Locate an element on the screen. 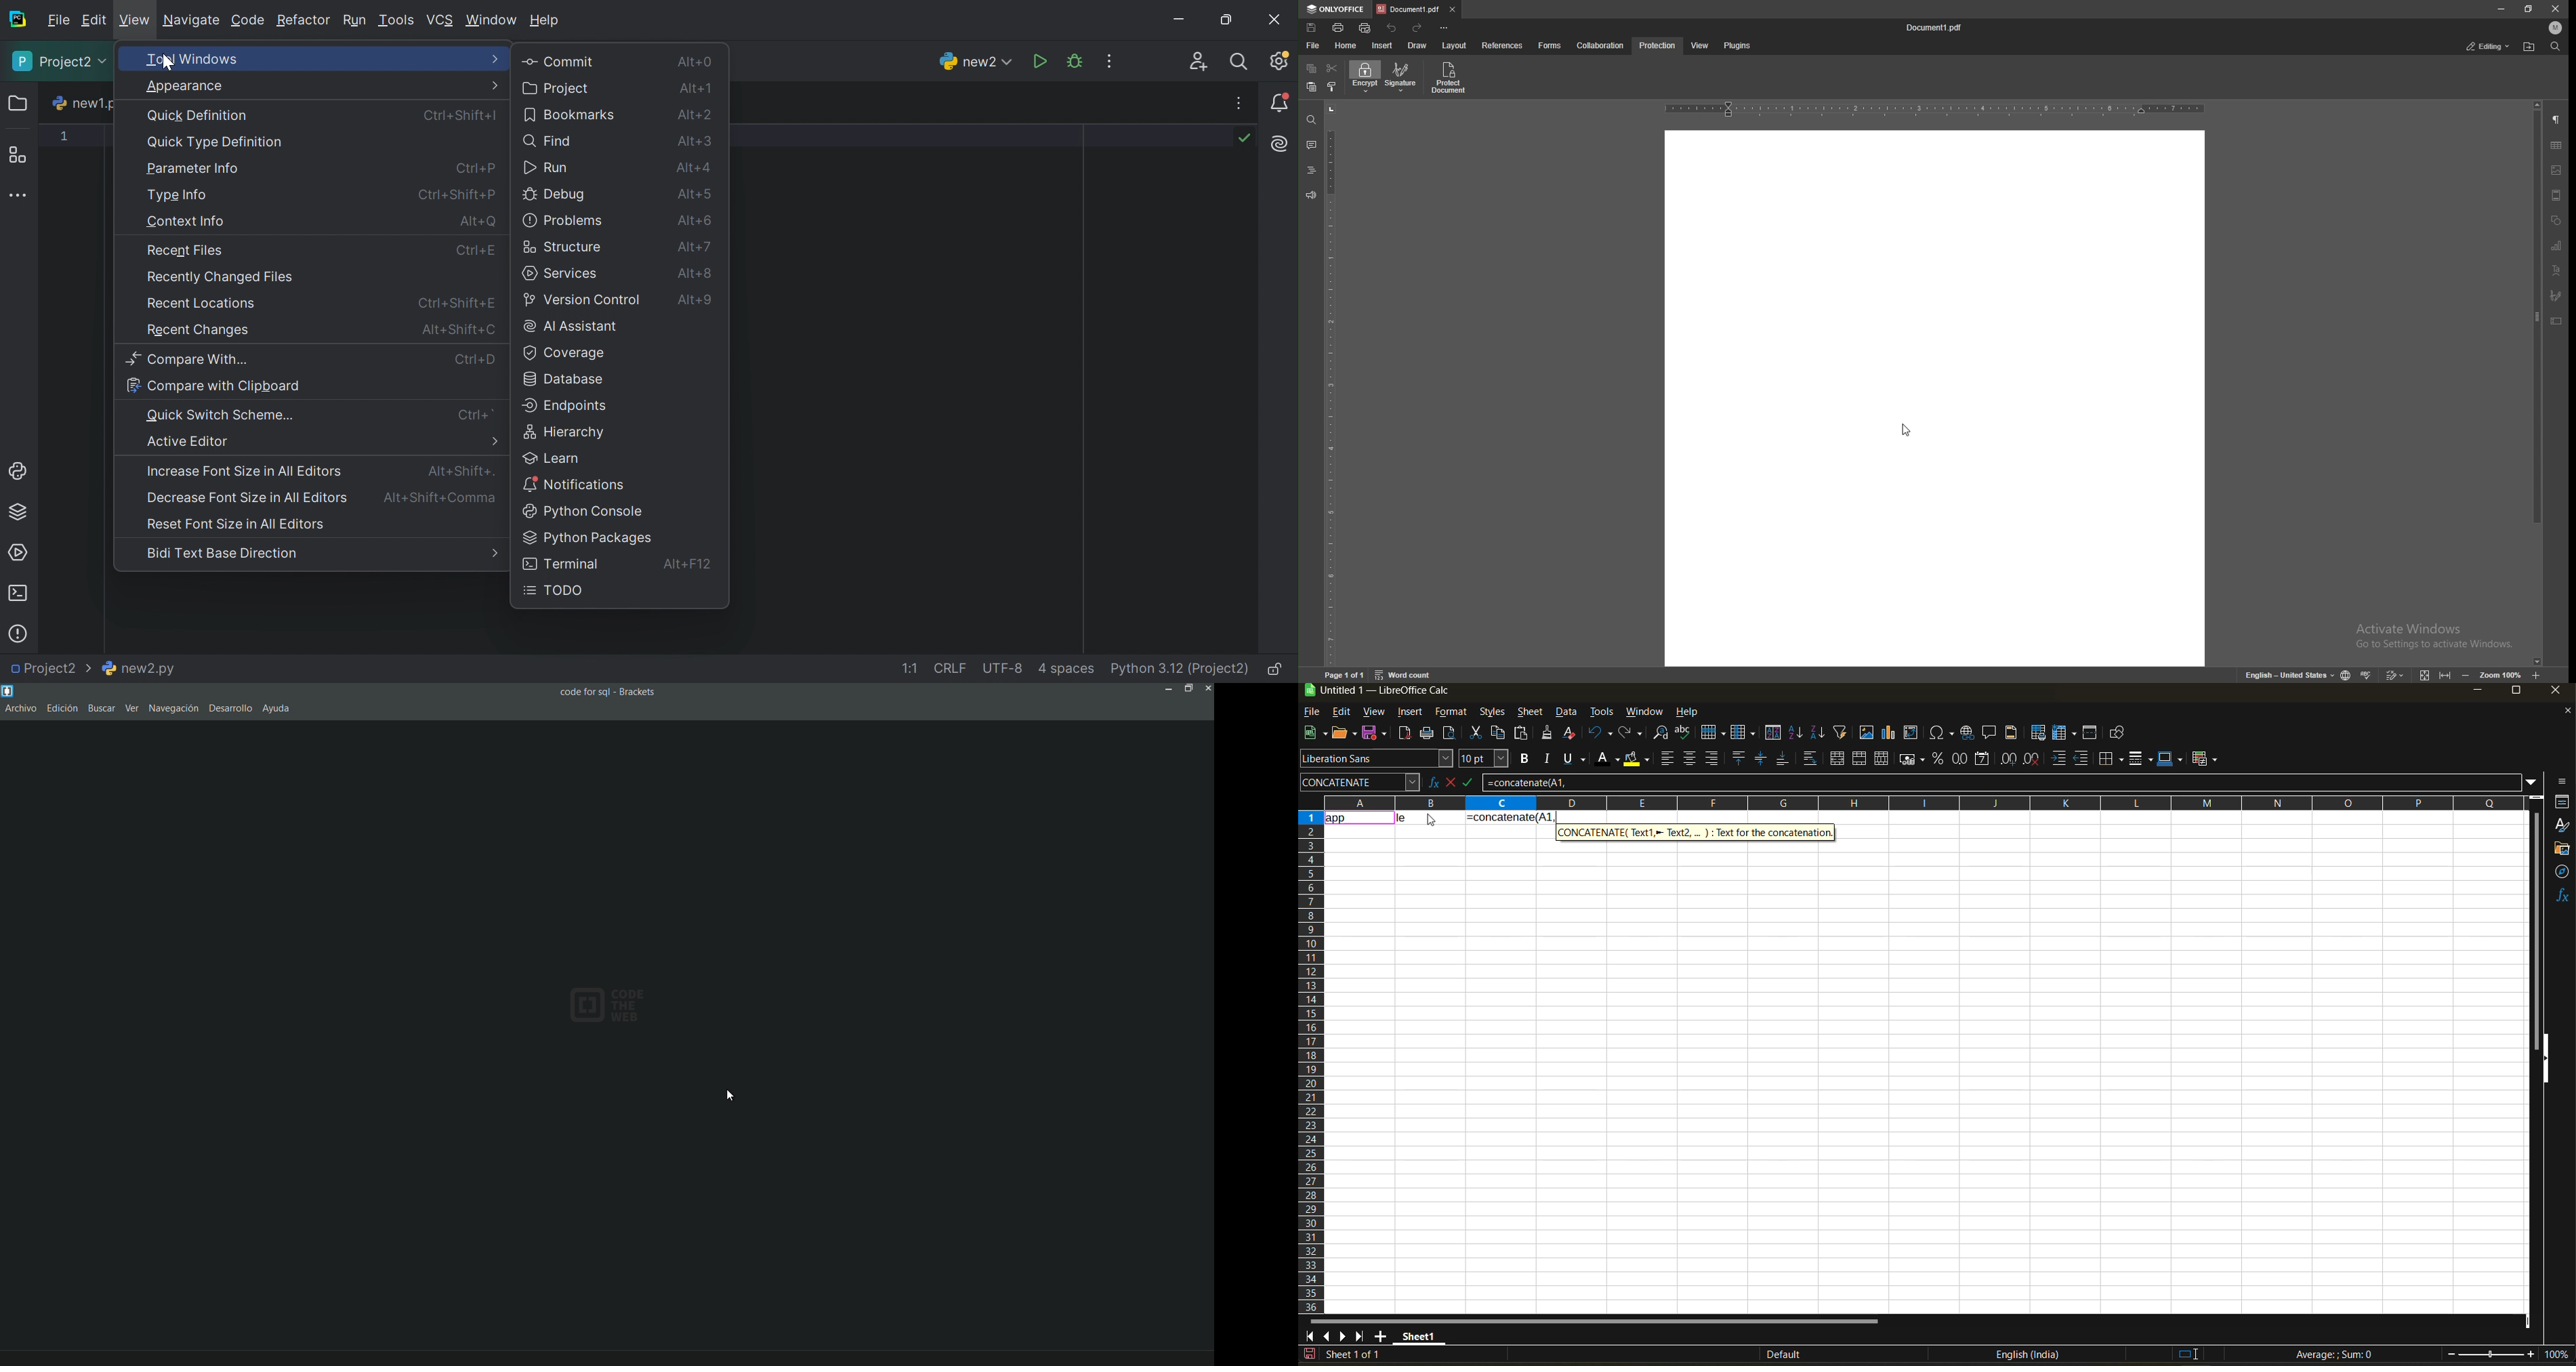 Image resolution: width=2576 pixels, height=1372 pixels. merge and center is located at coordinates (1837, 760).